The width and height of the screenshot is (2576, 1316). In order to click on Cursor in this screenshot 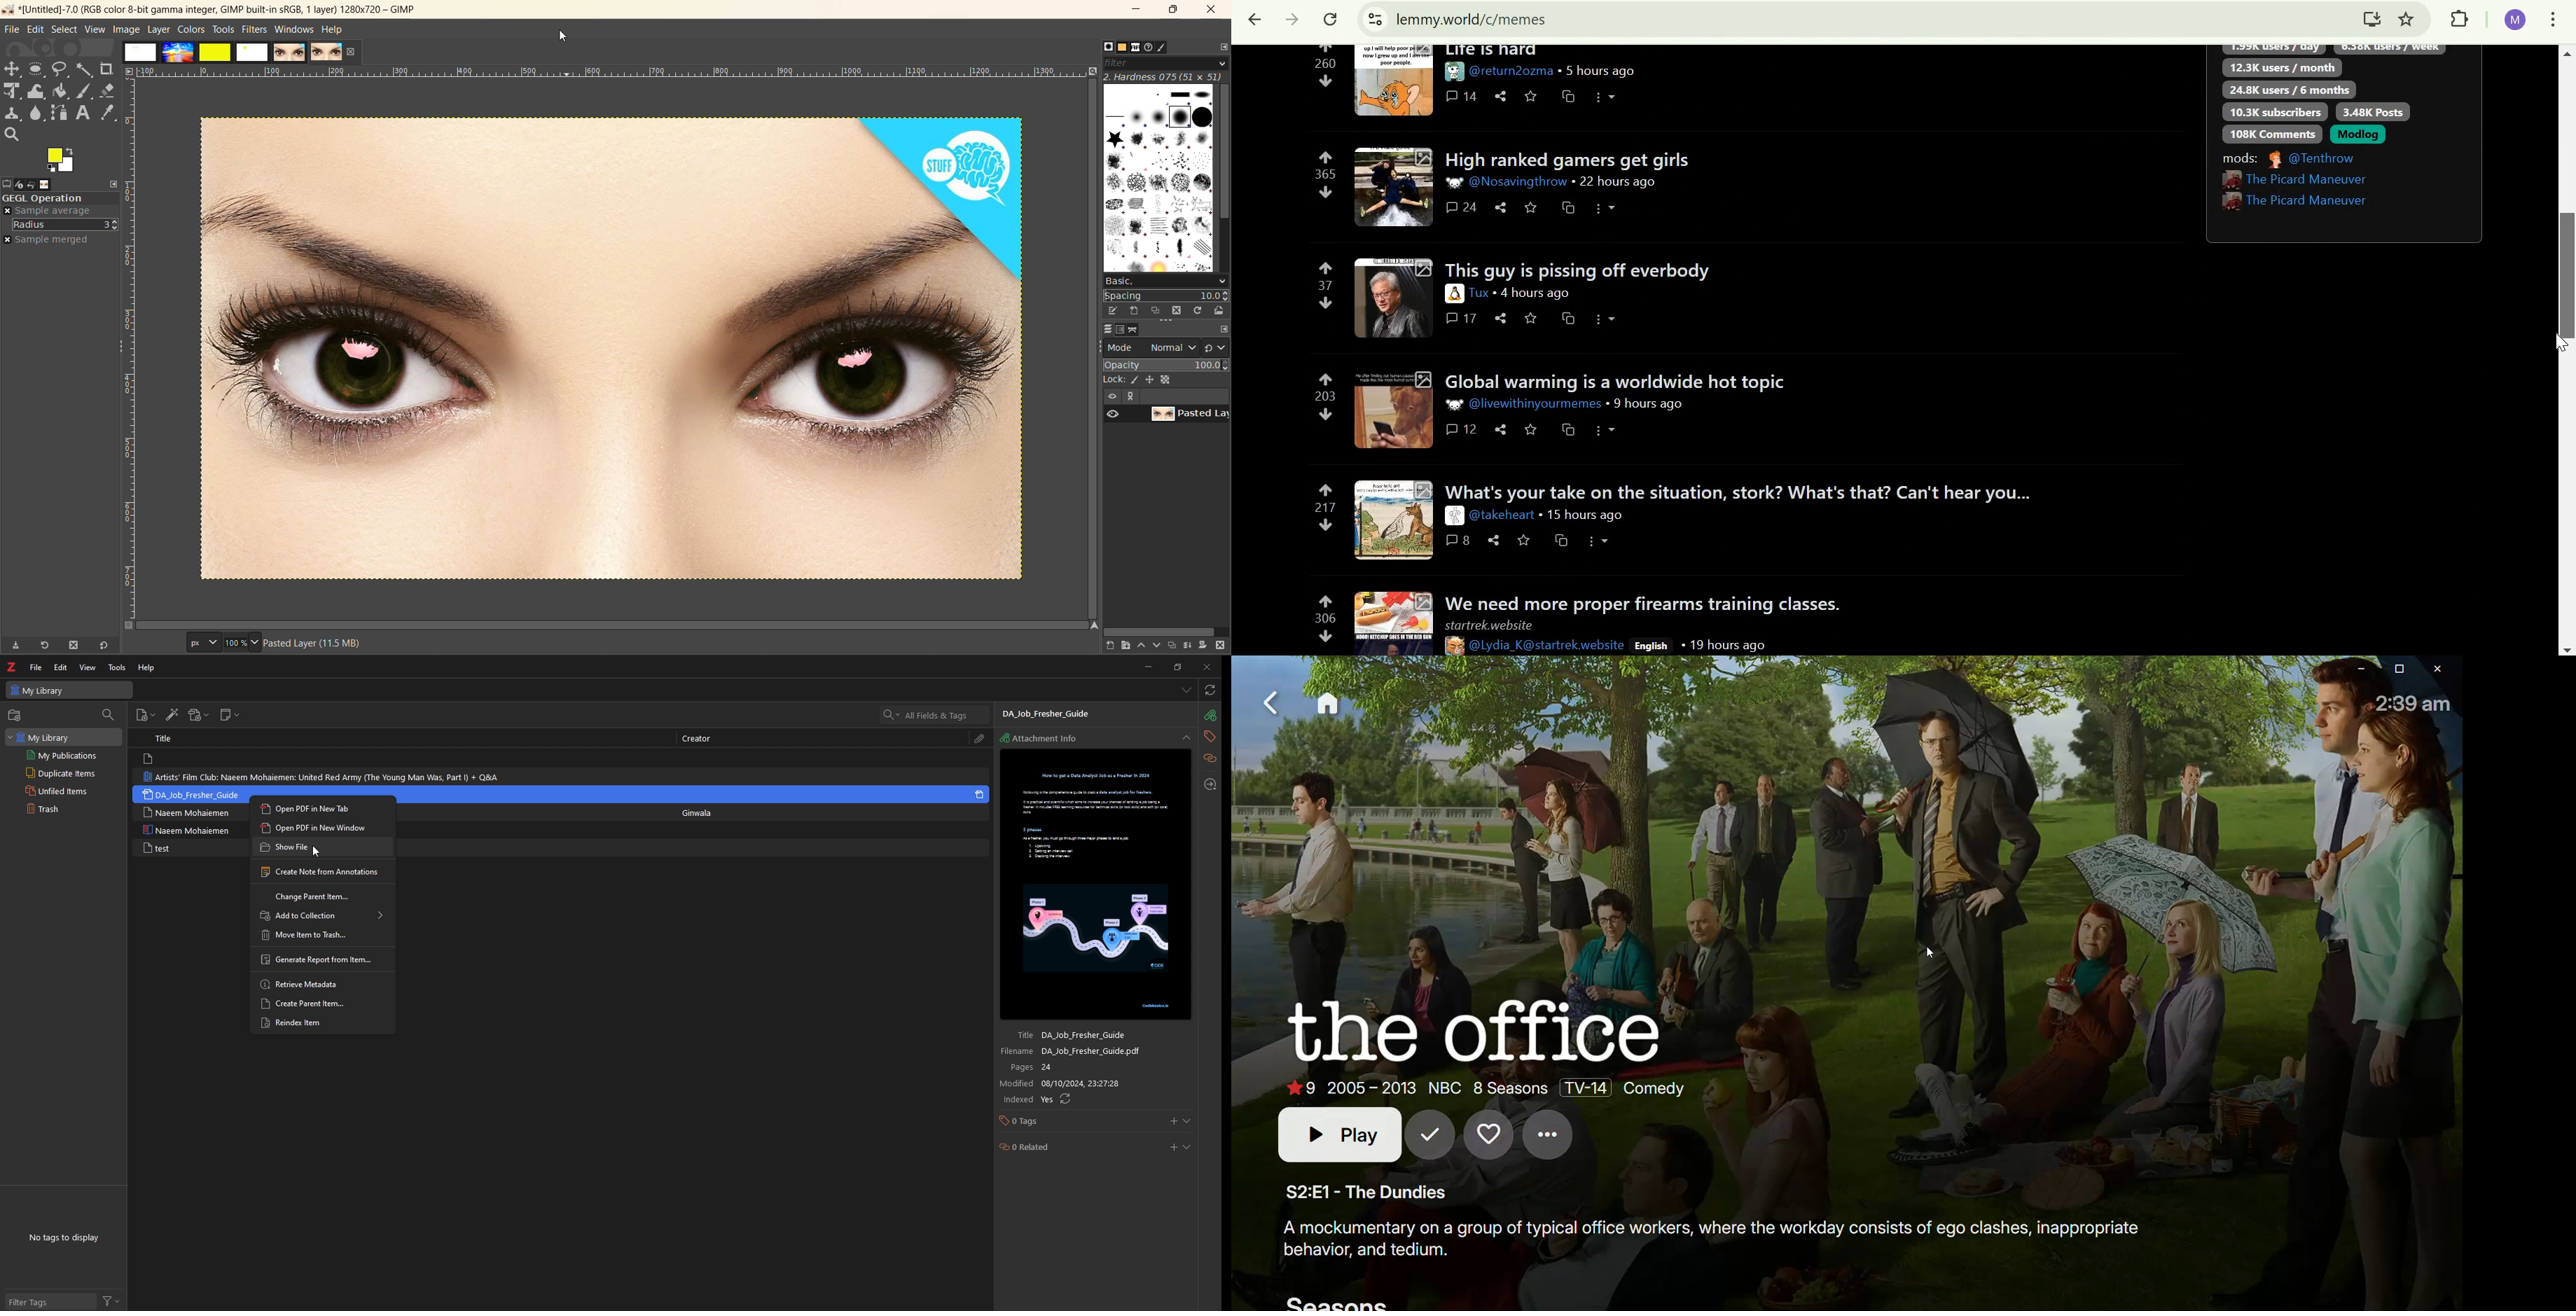, I will do `click(316, 852)`.